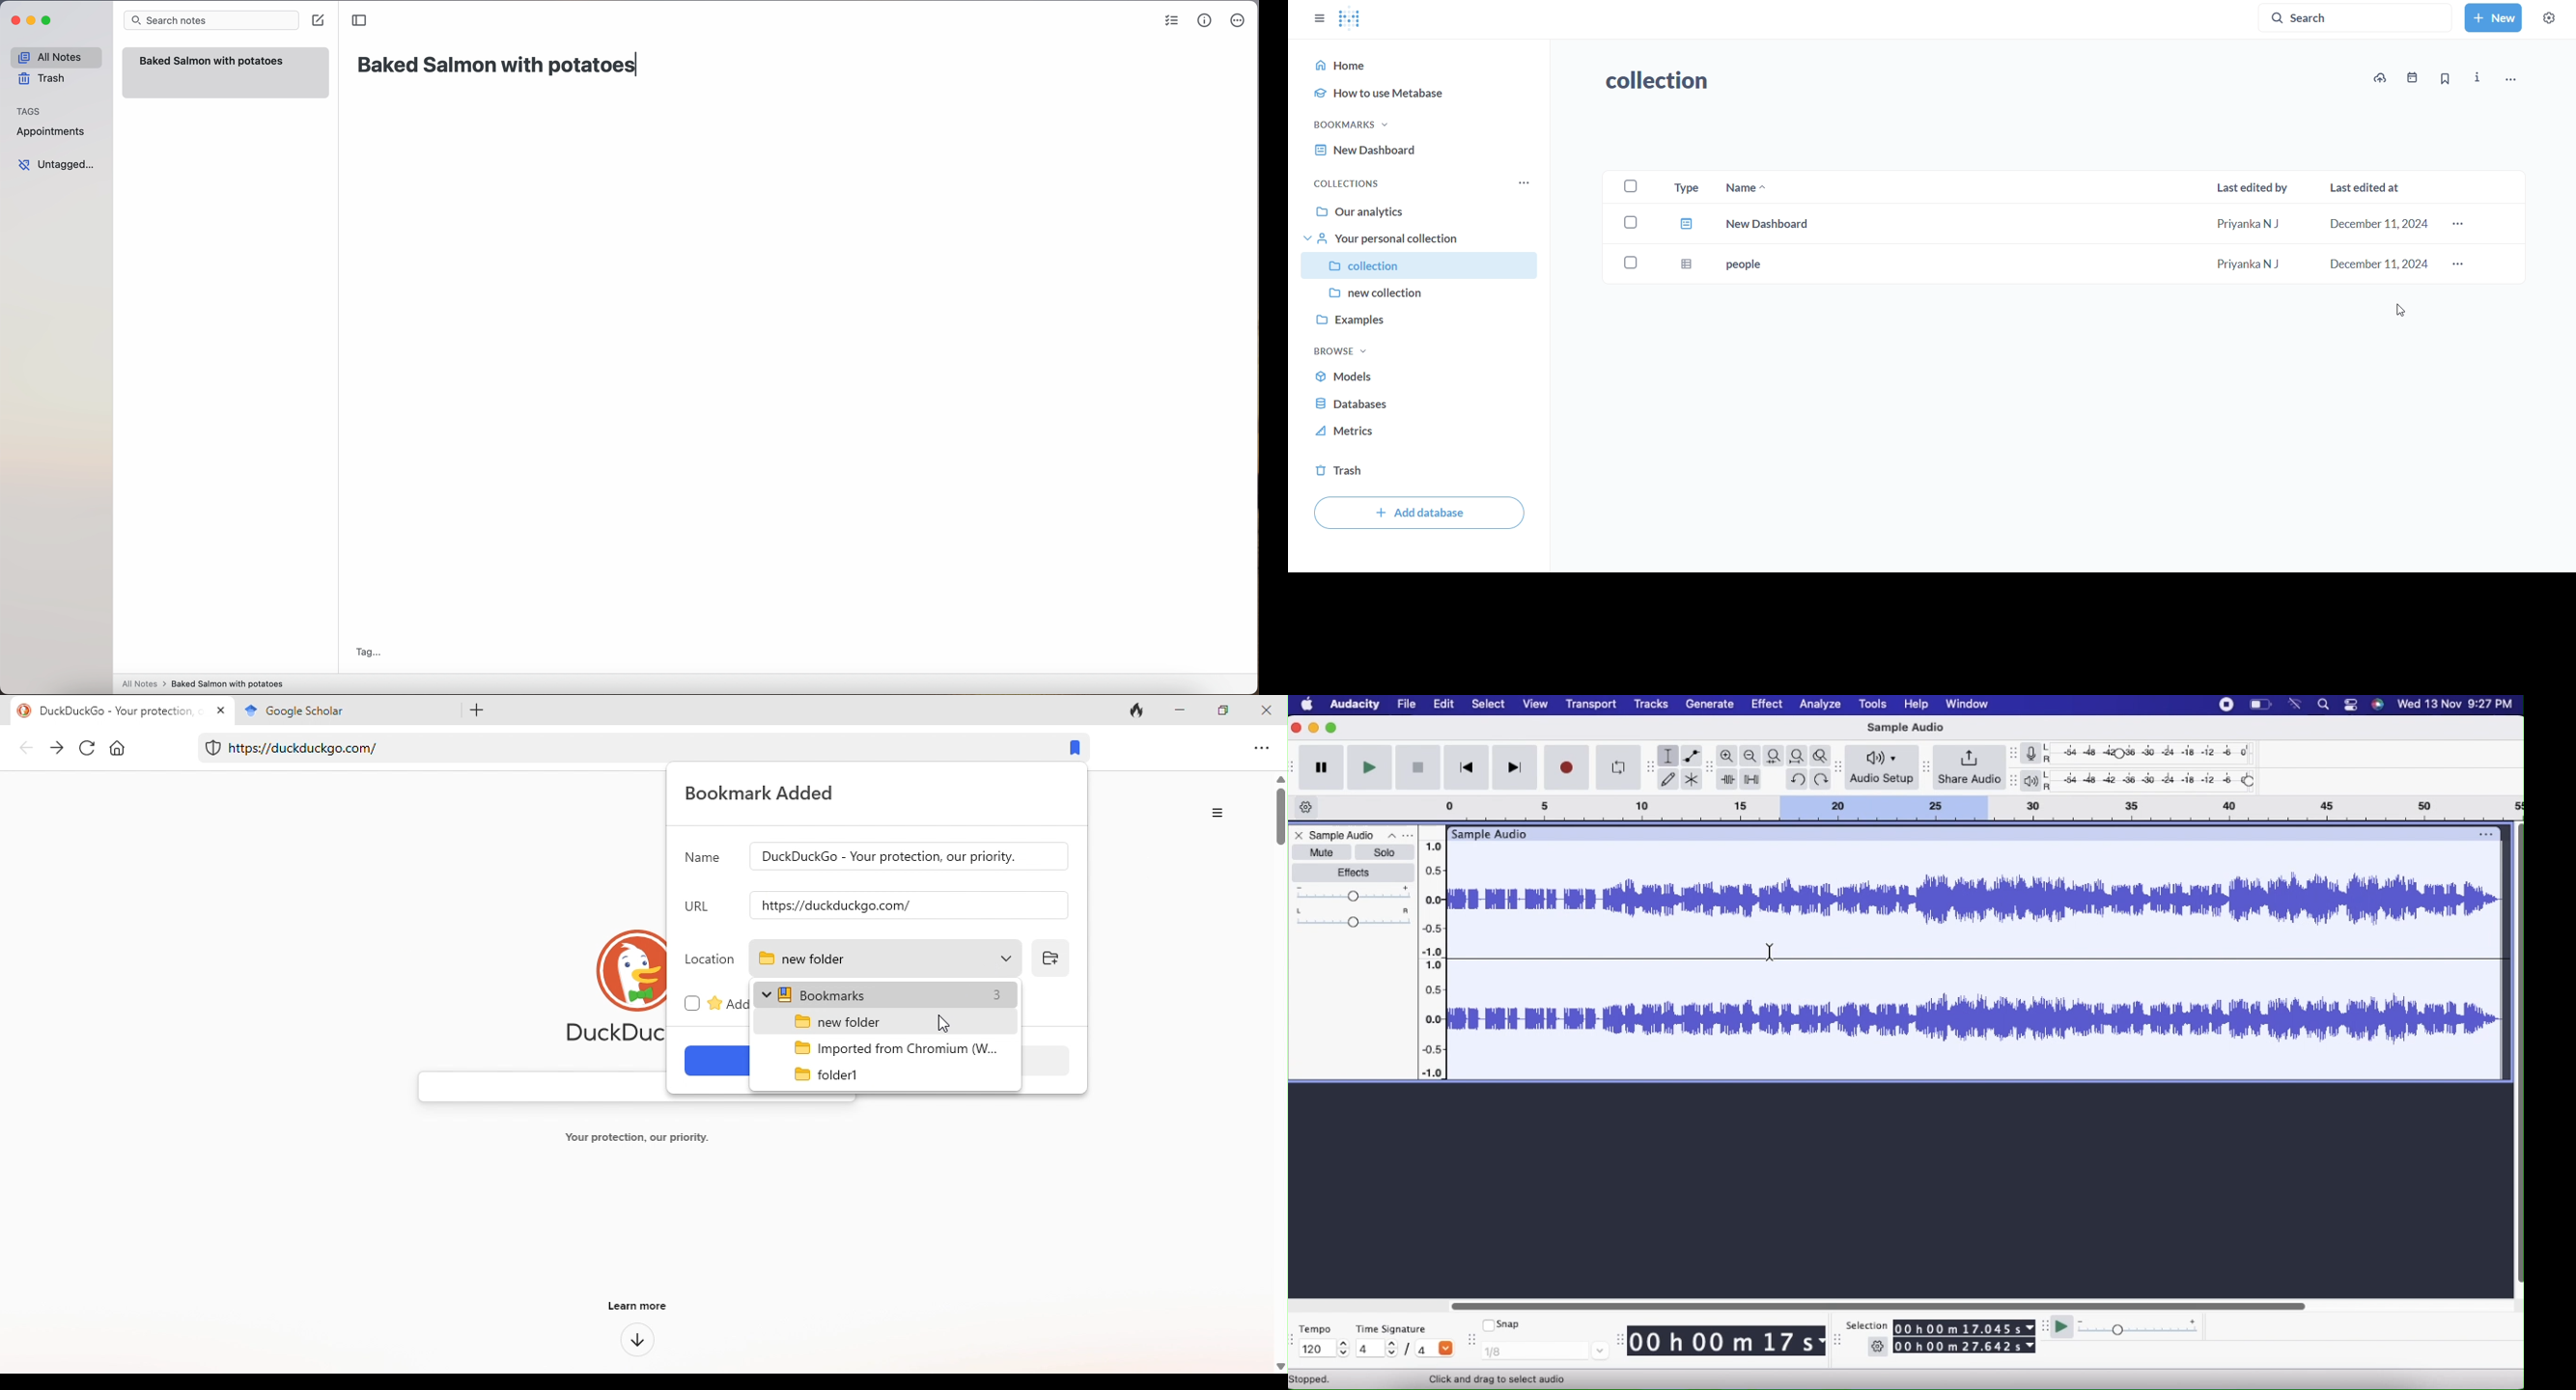 This screenshot has height=1400, width=2576. I want to click on cursor movement, so click(946, 1021).